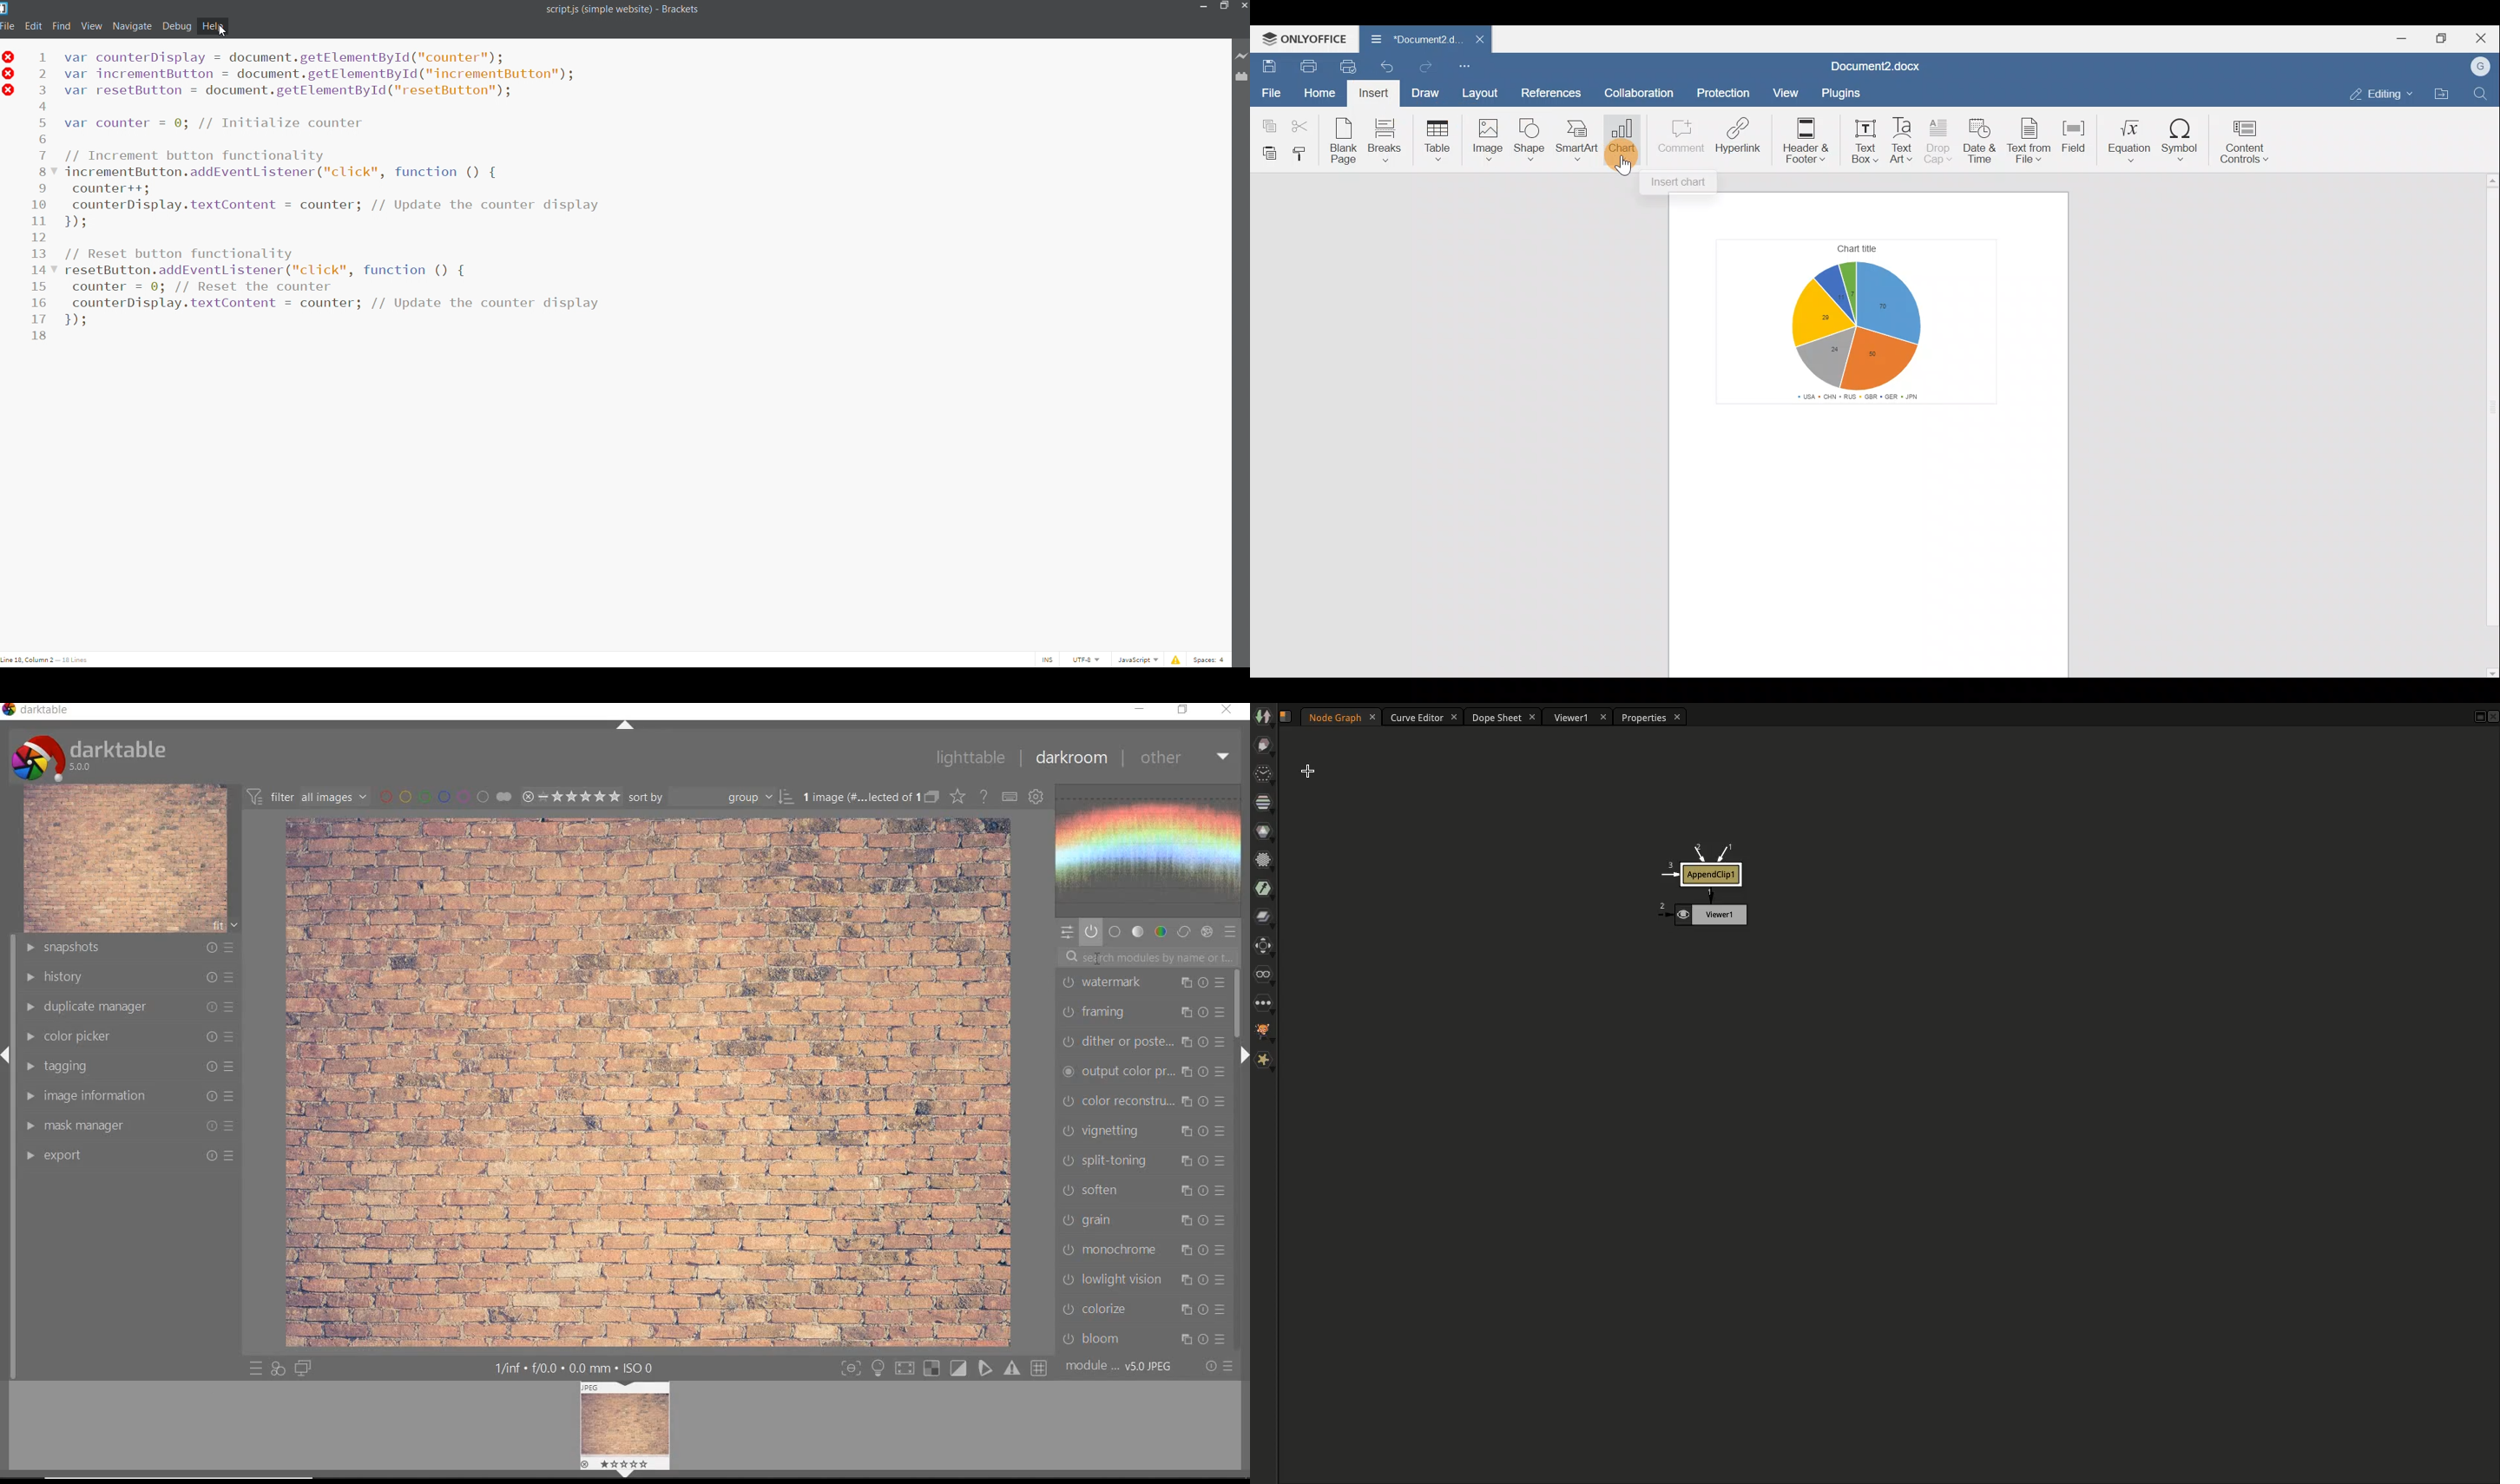 The width and height of the screenshot is (2520, 1484). Describe the element at coordinates (1071, 758) in the screenshot. I see `darkroom` at that location.